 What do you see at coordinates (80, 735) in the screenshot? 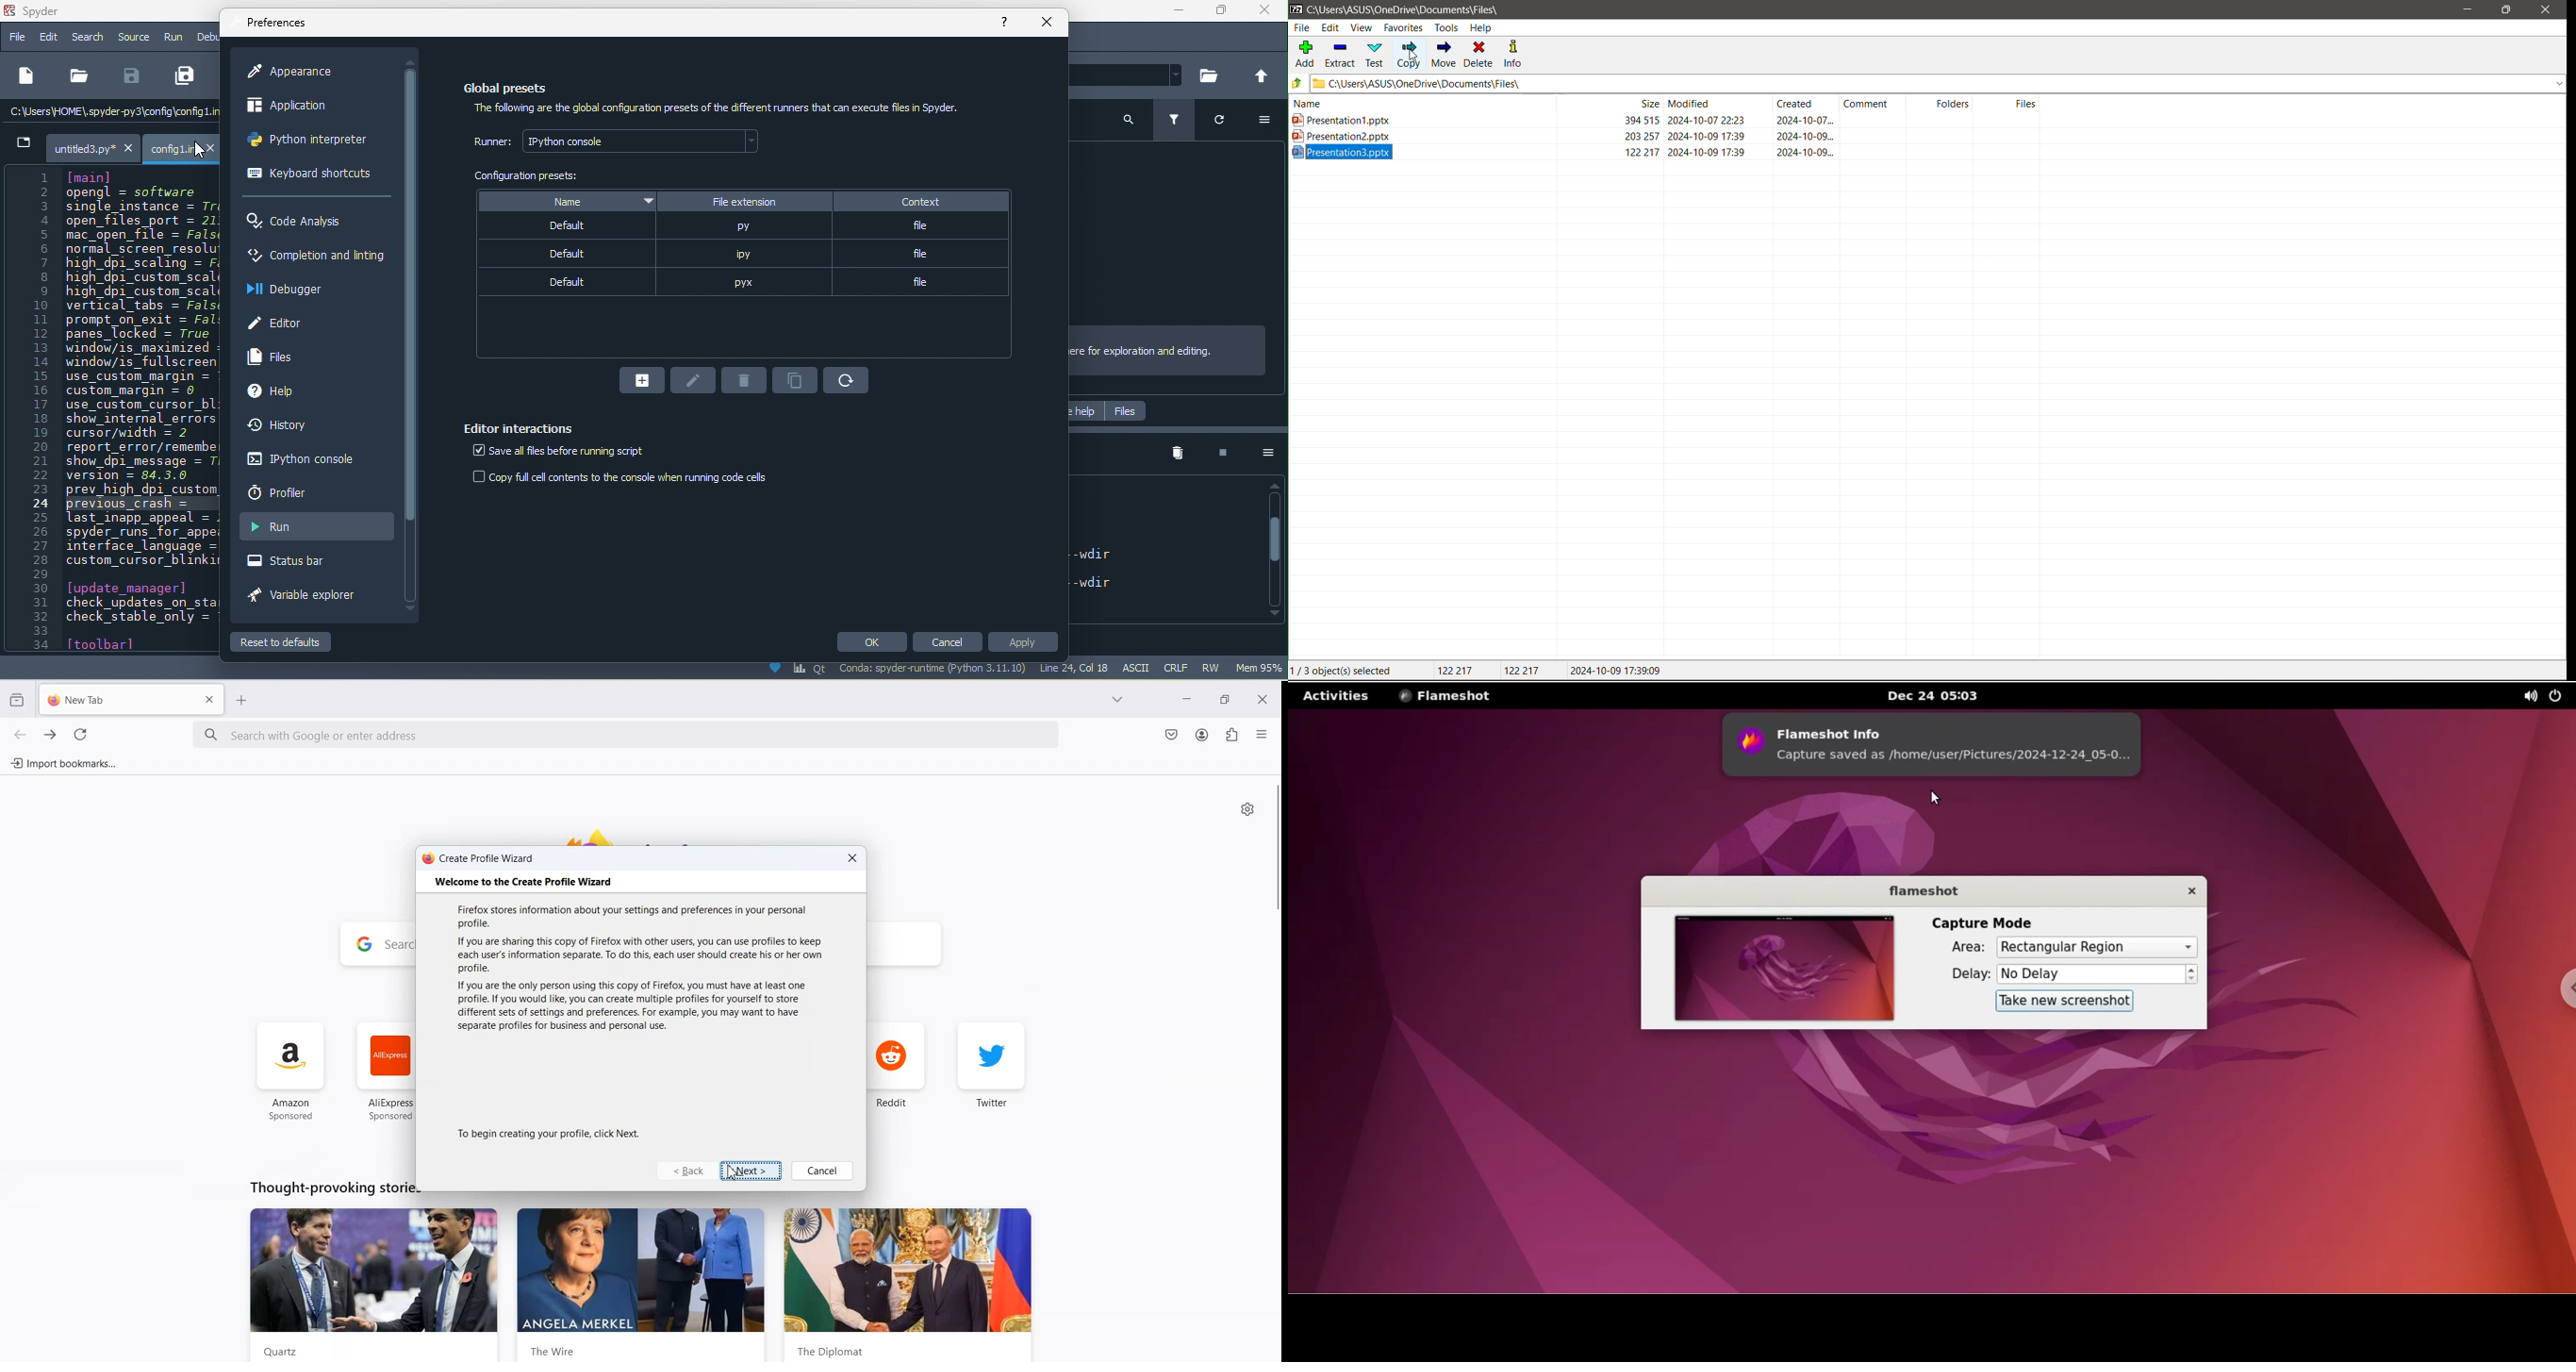
I see `Refresh` at bounding box center [80, 735].